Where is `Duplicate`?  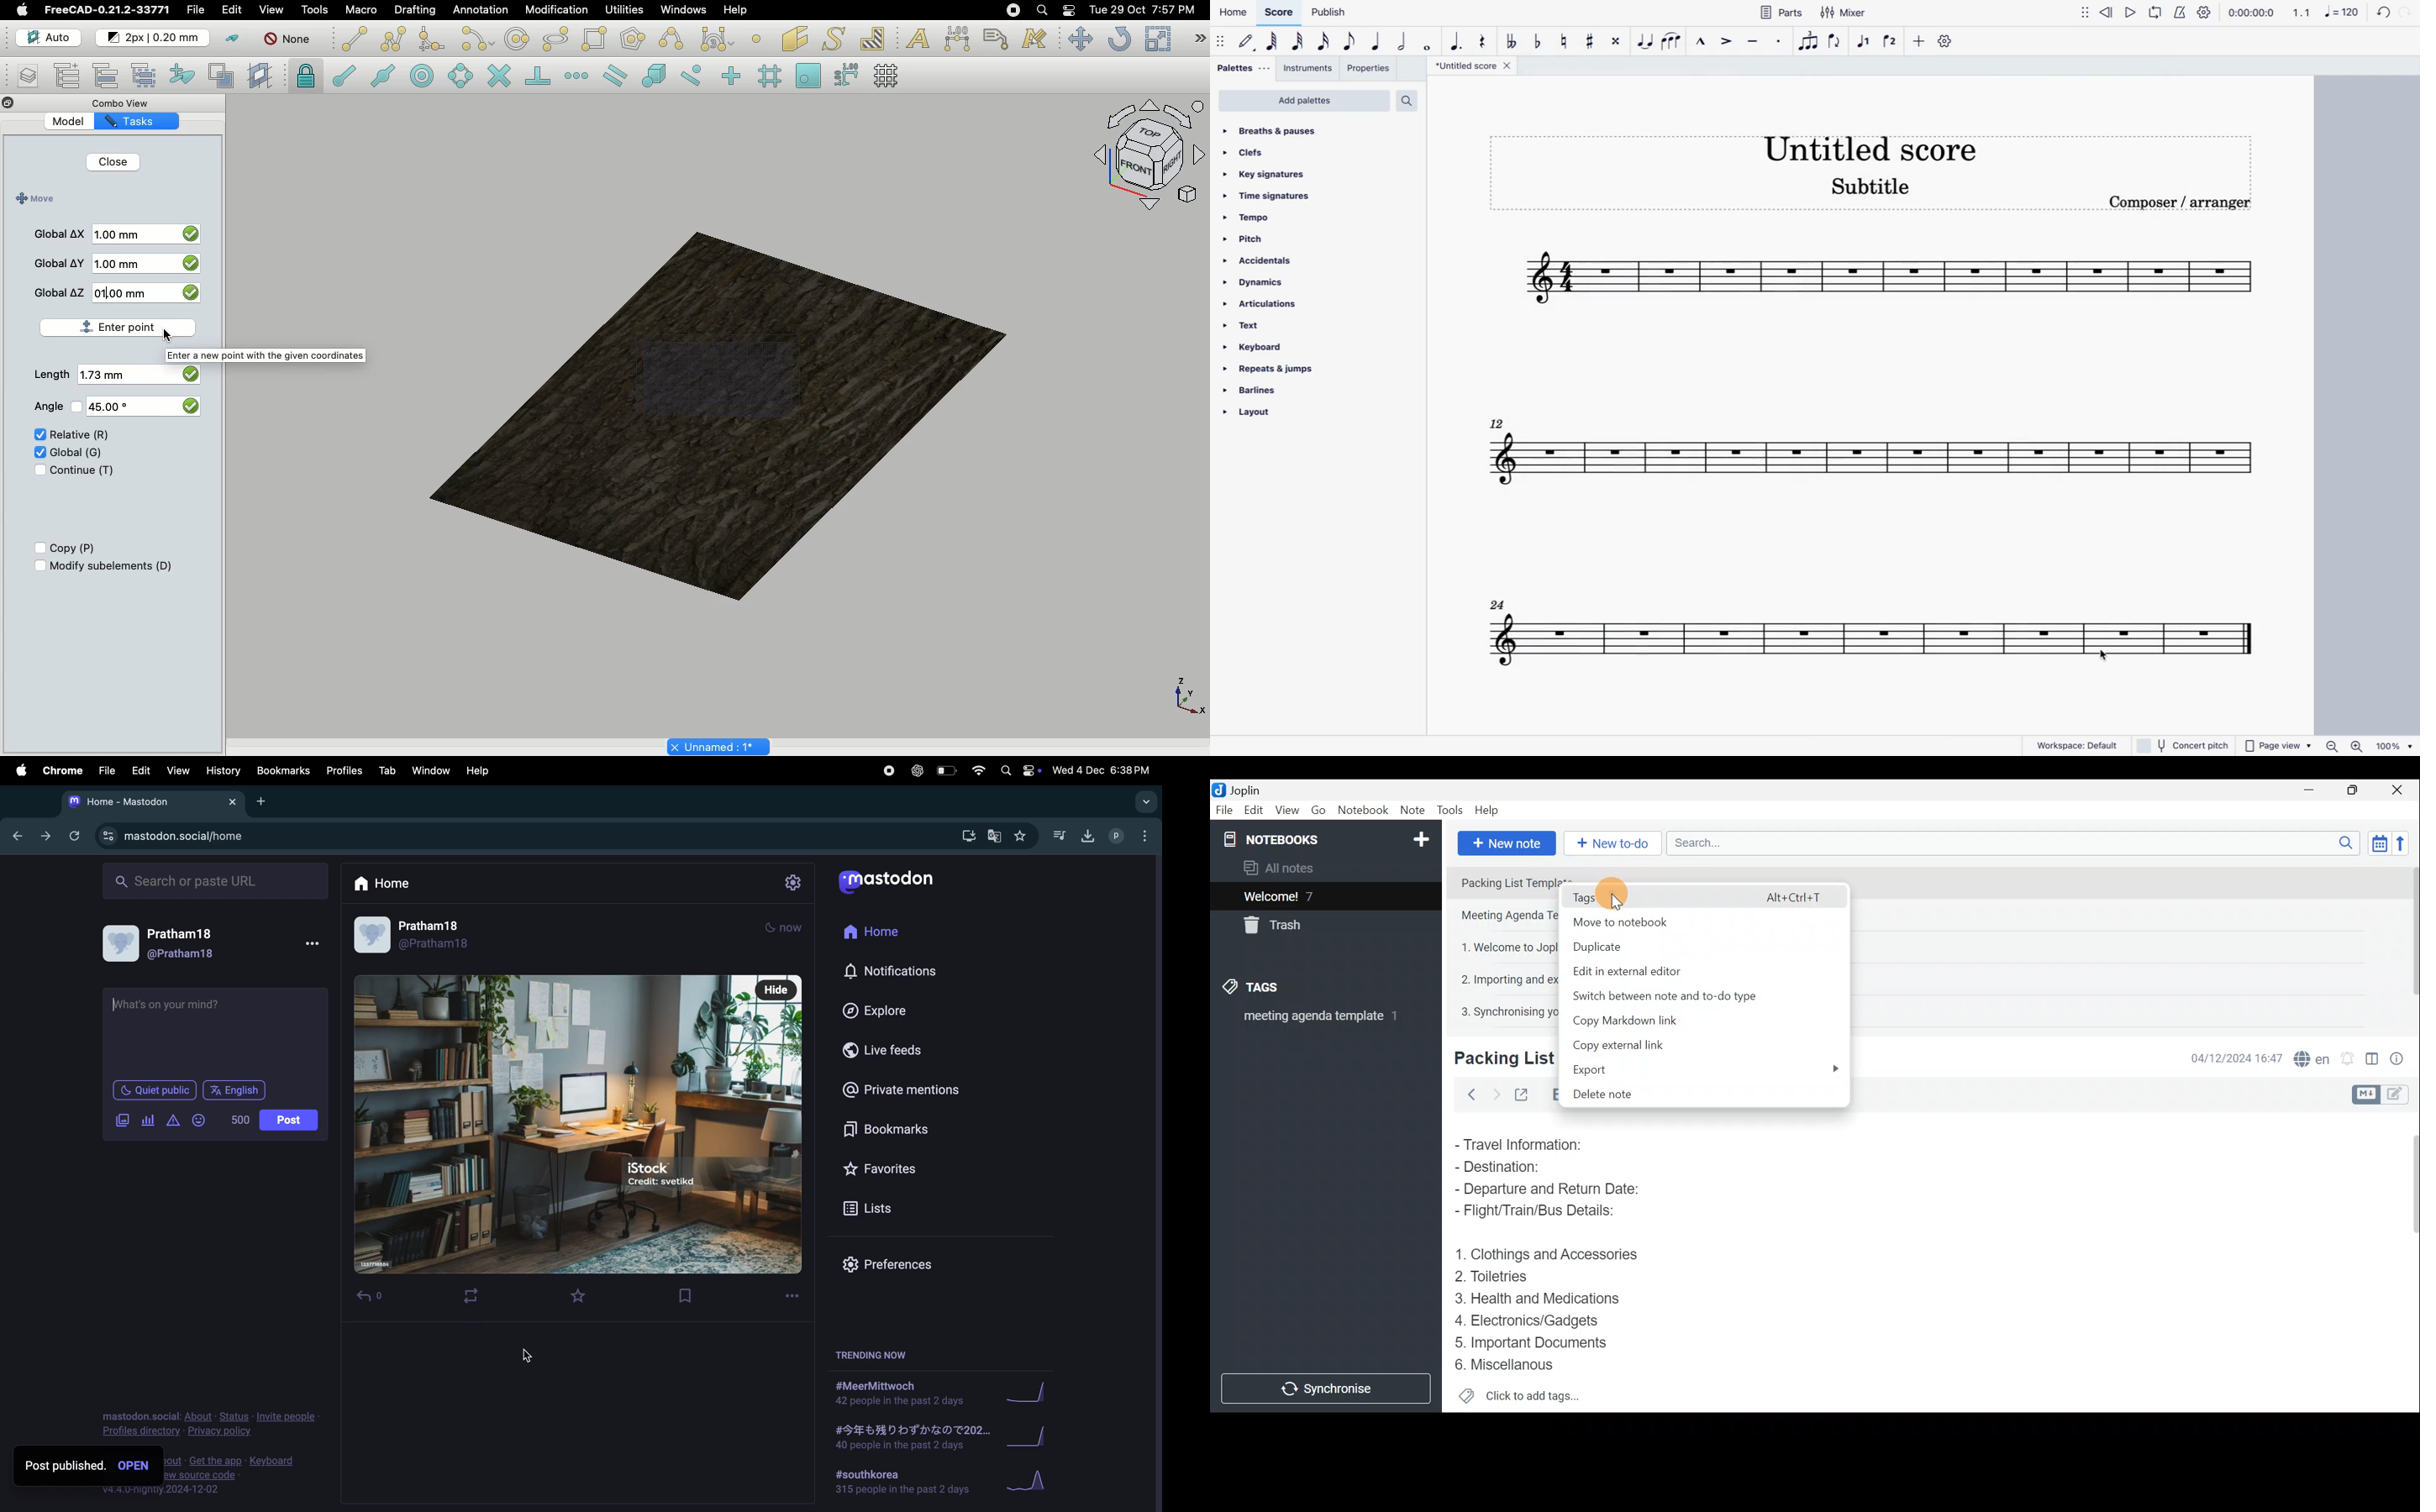 Duplicate is located at coordinates (1644, 948).